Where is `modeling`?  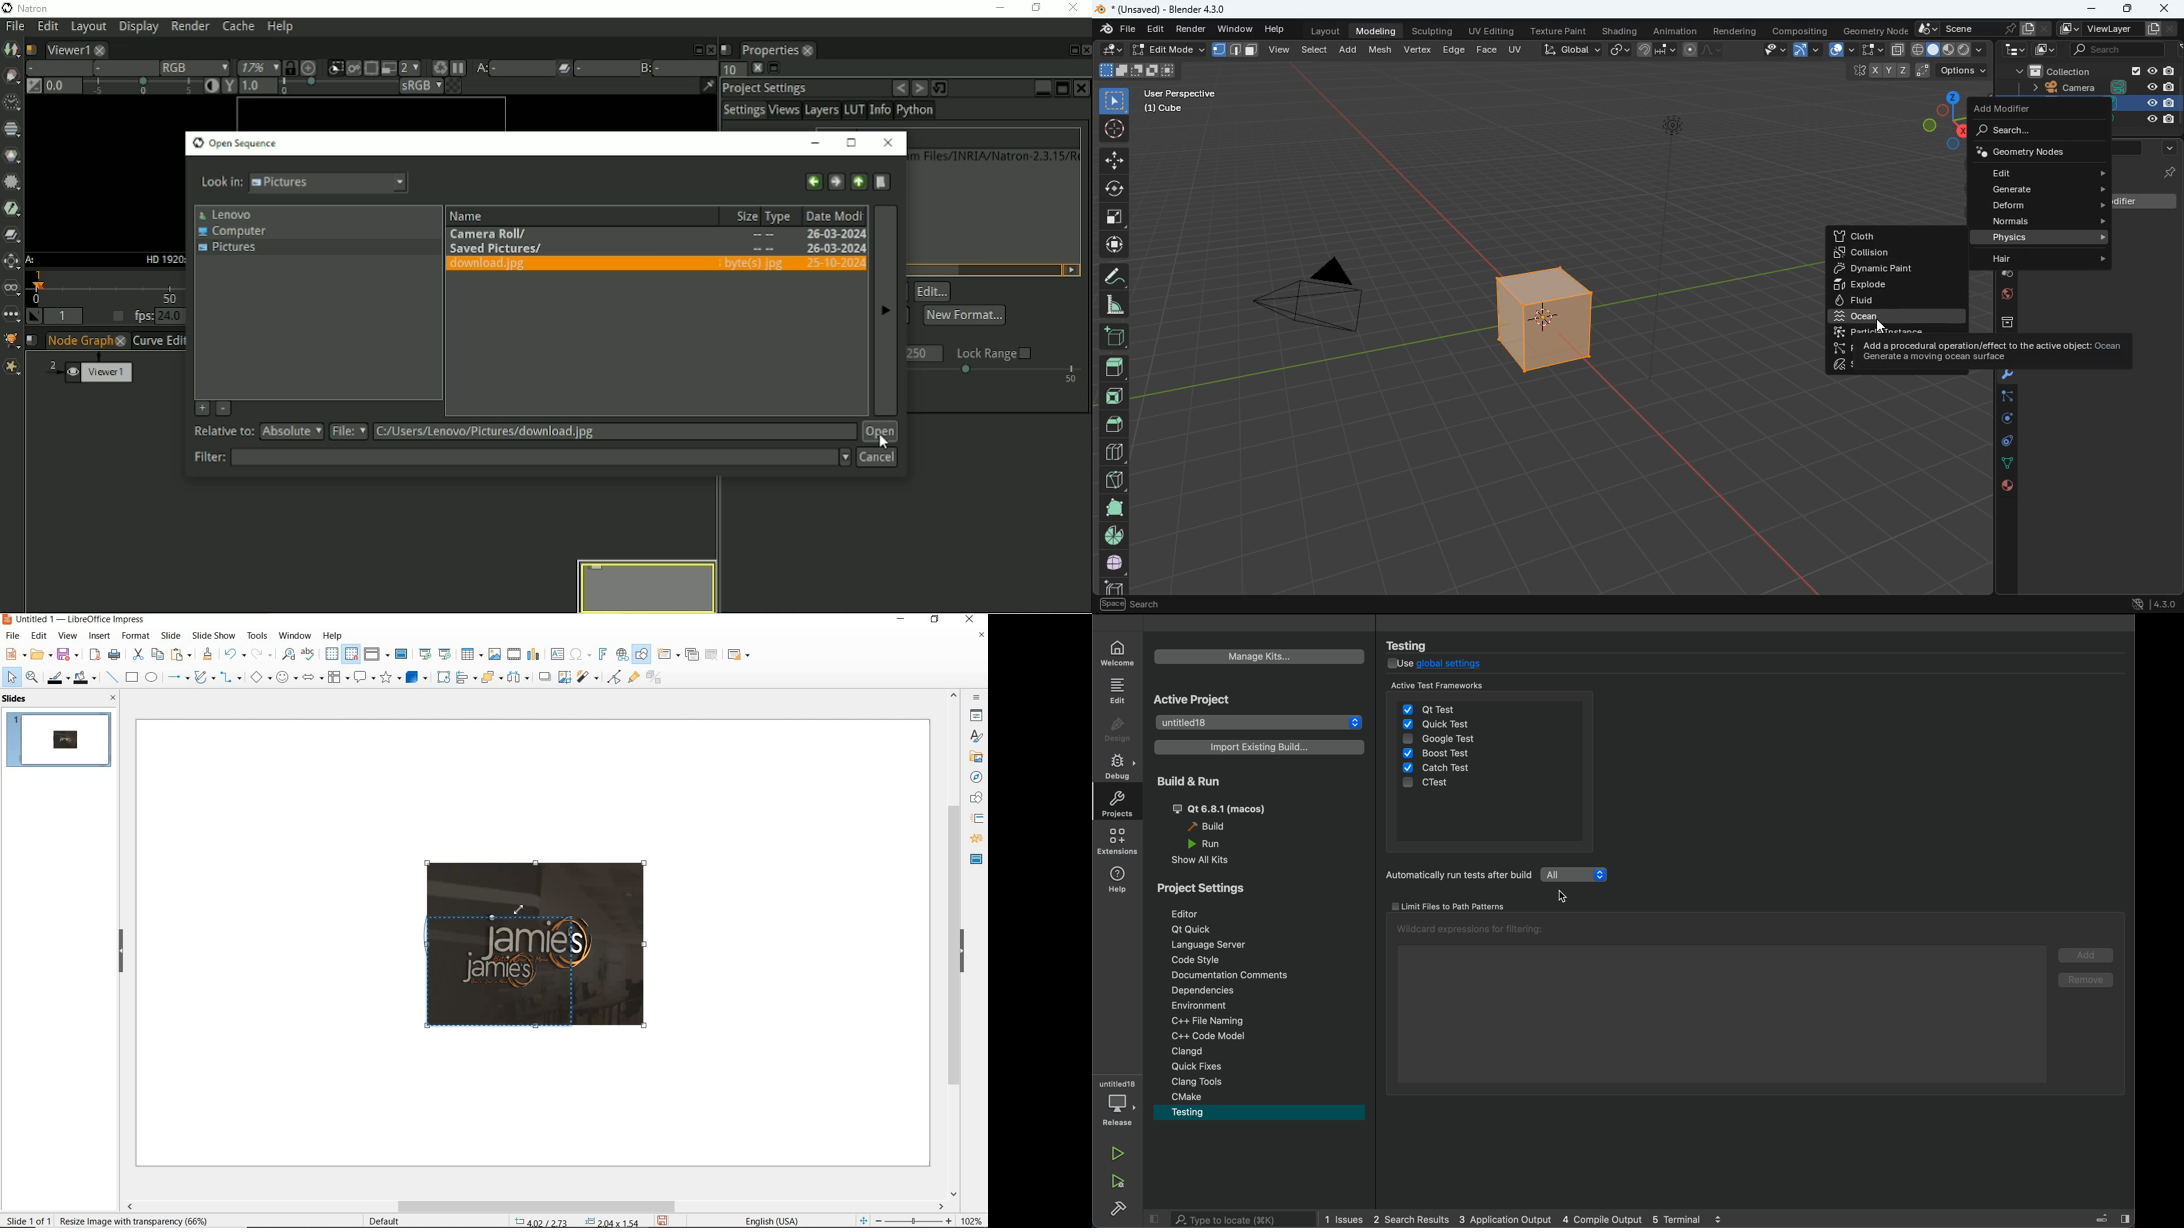 modeling is located at coordinates (1377, 30).